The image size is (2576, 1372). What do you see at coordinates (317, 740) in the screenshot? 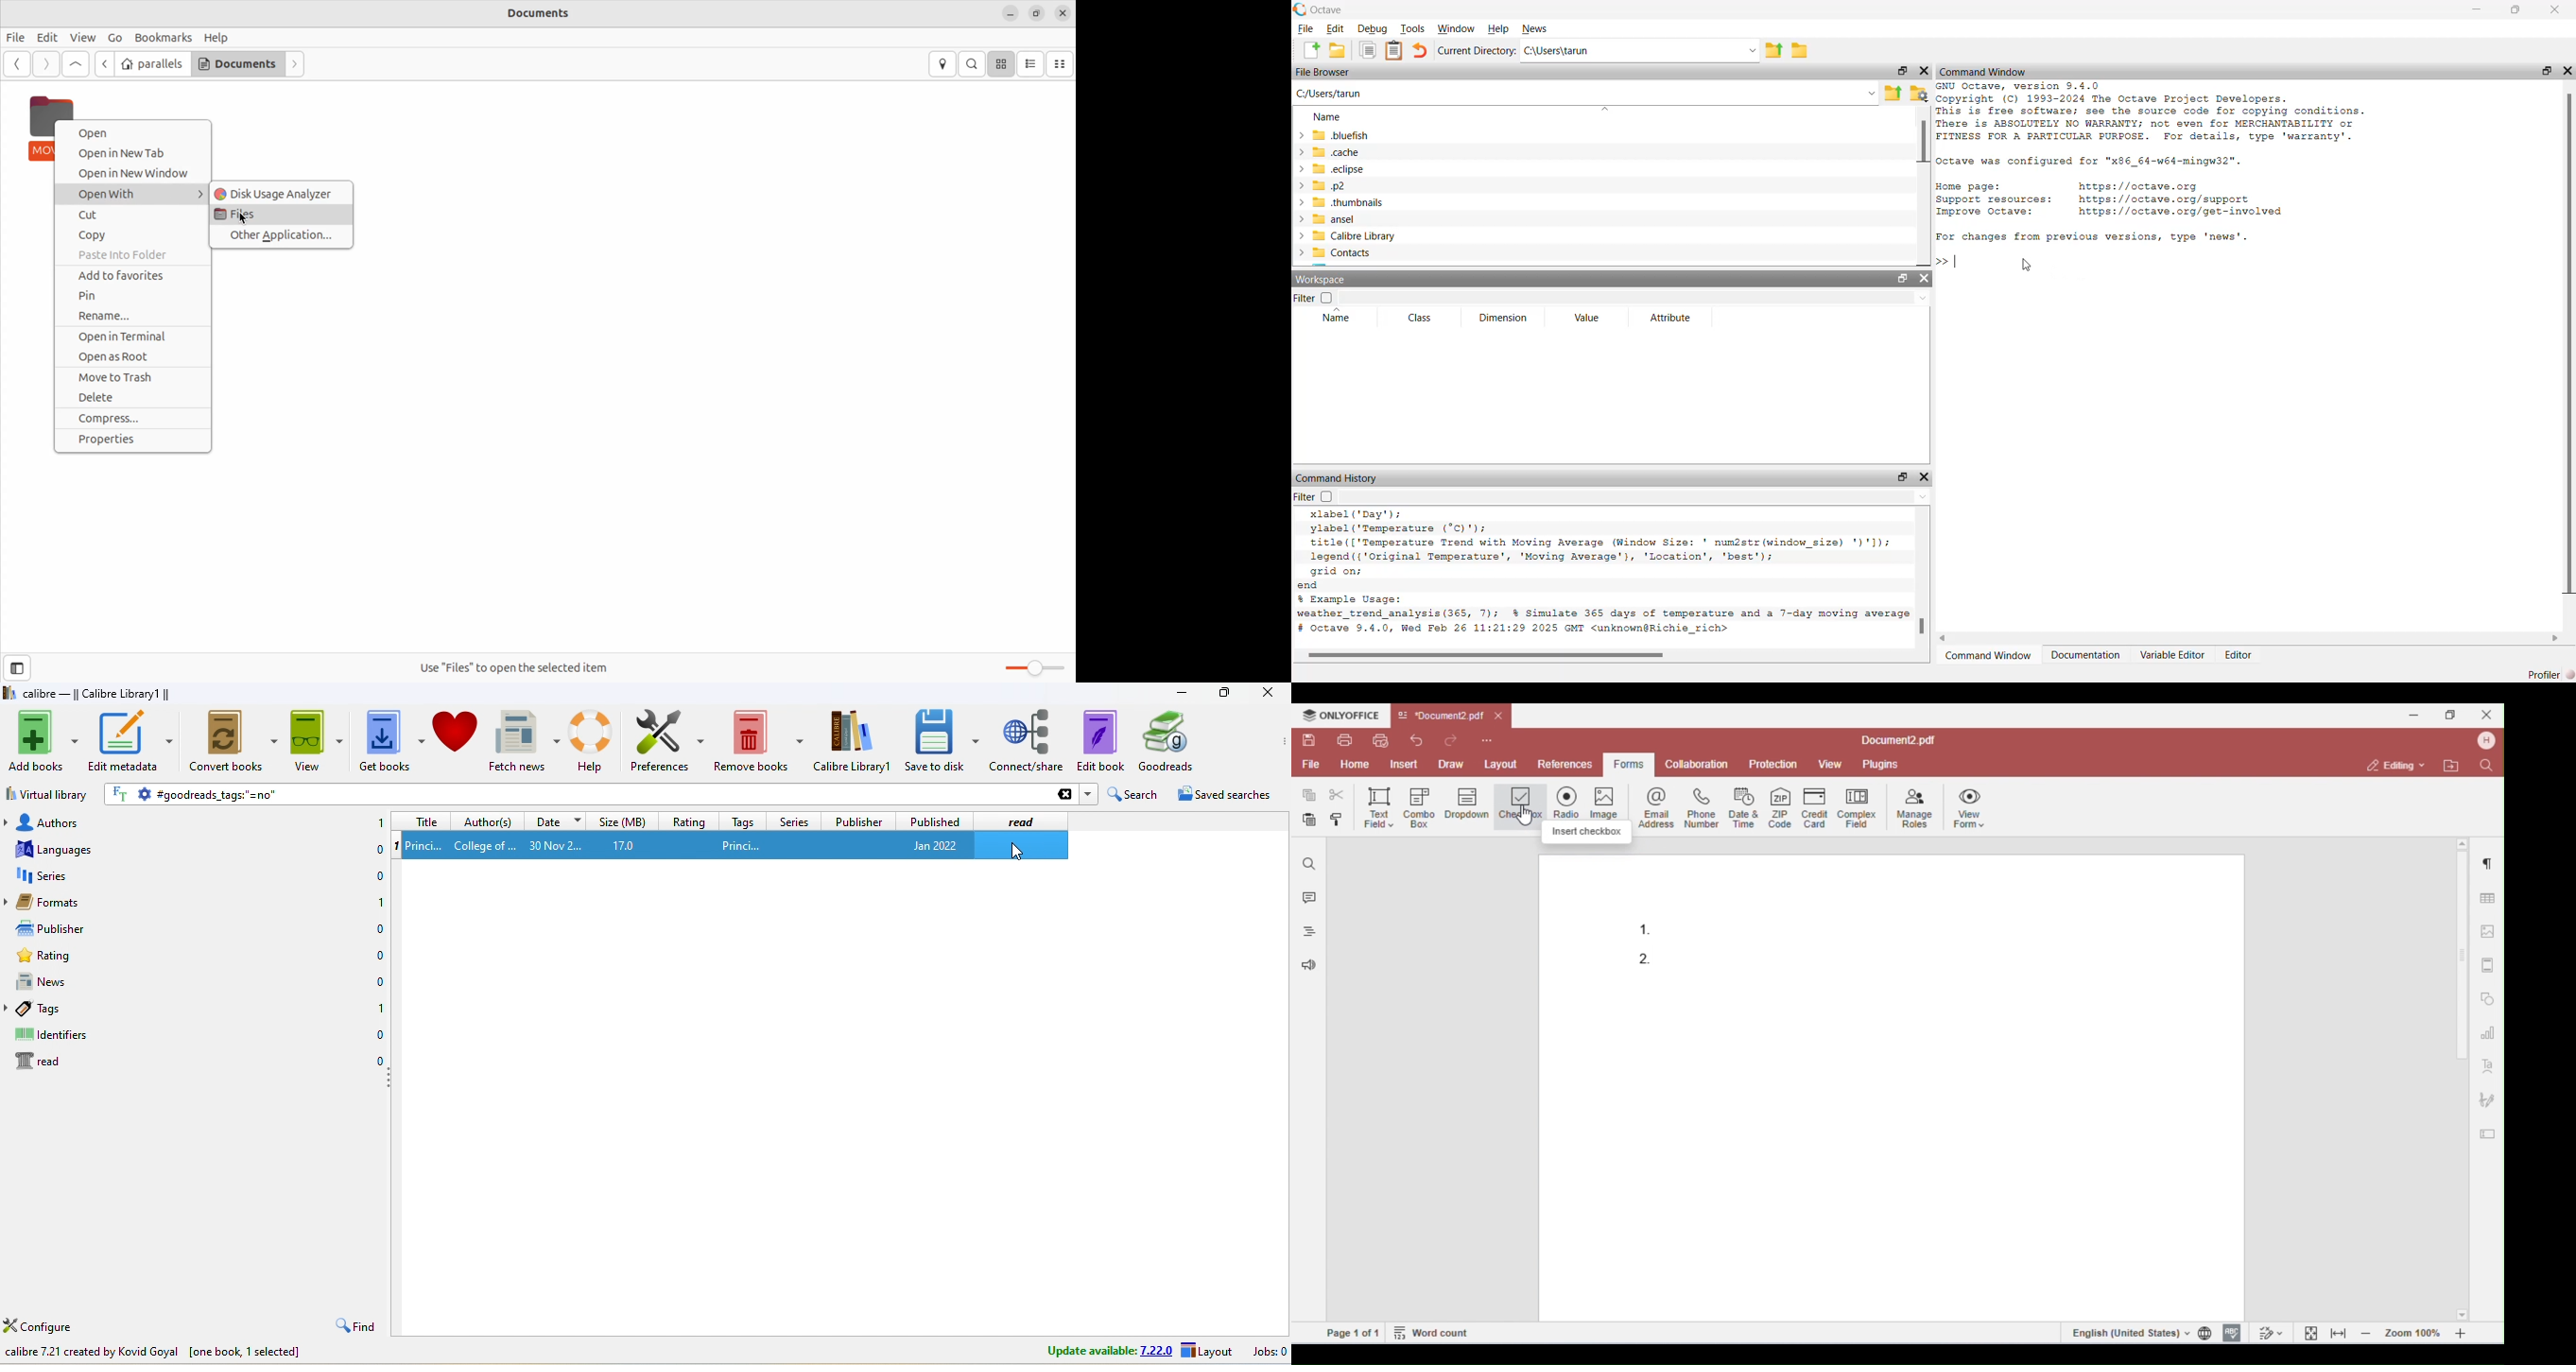
I see `view` at bounding box center [317, 740].